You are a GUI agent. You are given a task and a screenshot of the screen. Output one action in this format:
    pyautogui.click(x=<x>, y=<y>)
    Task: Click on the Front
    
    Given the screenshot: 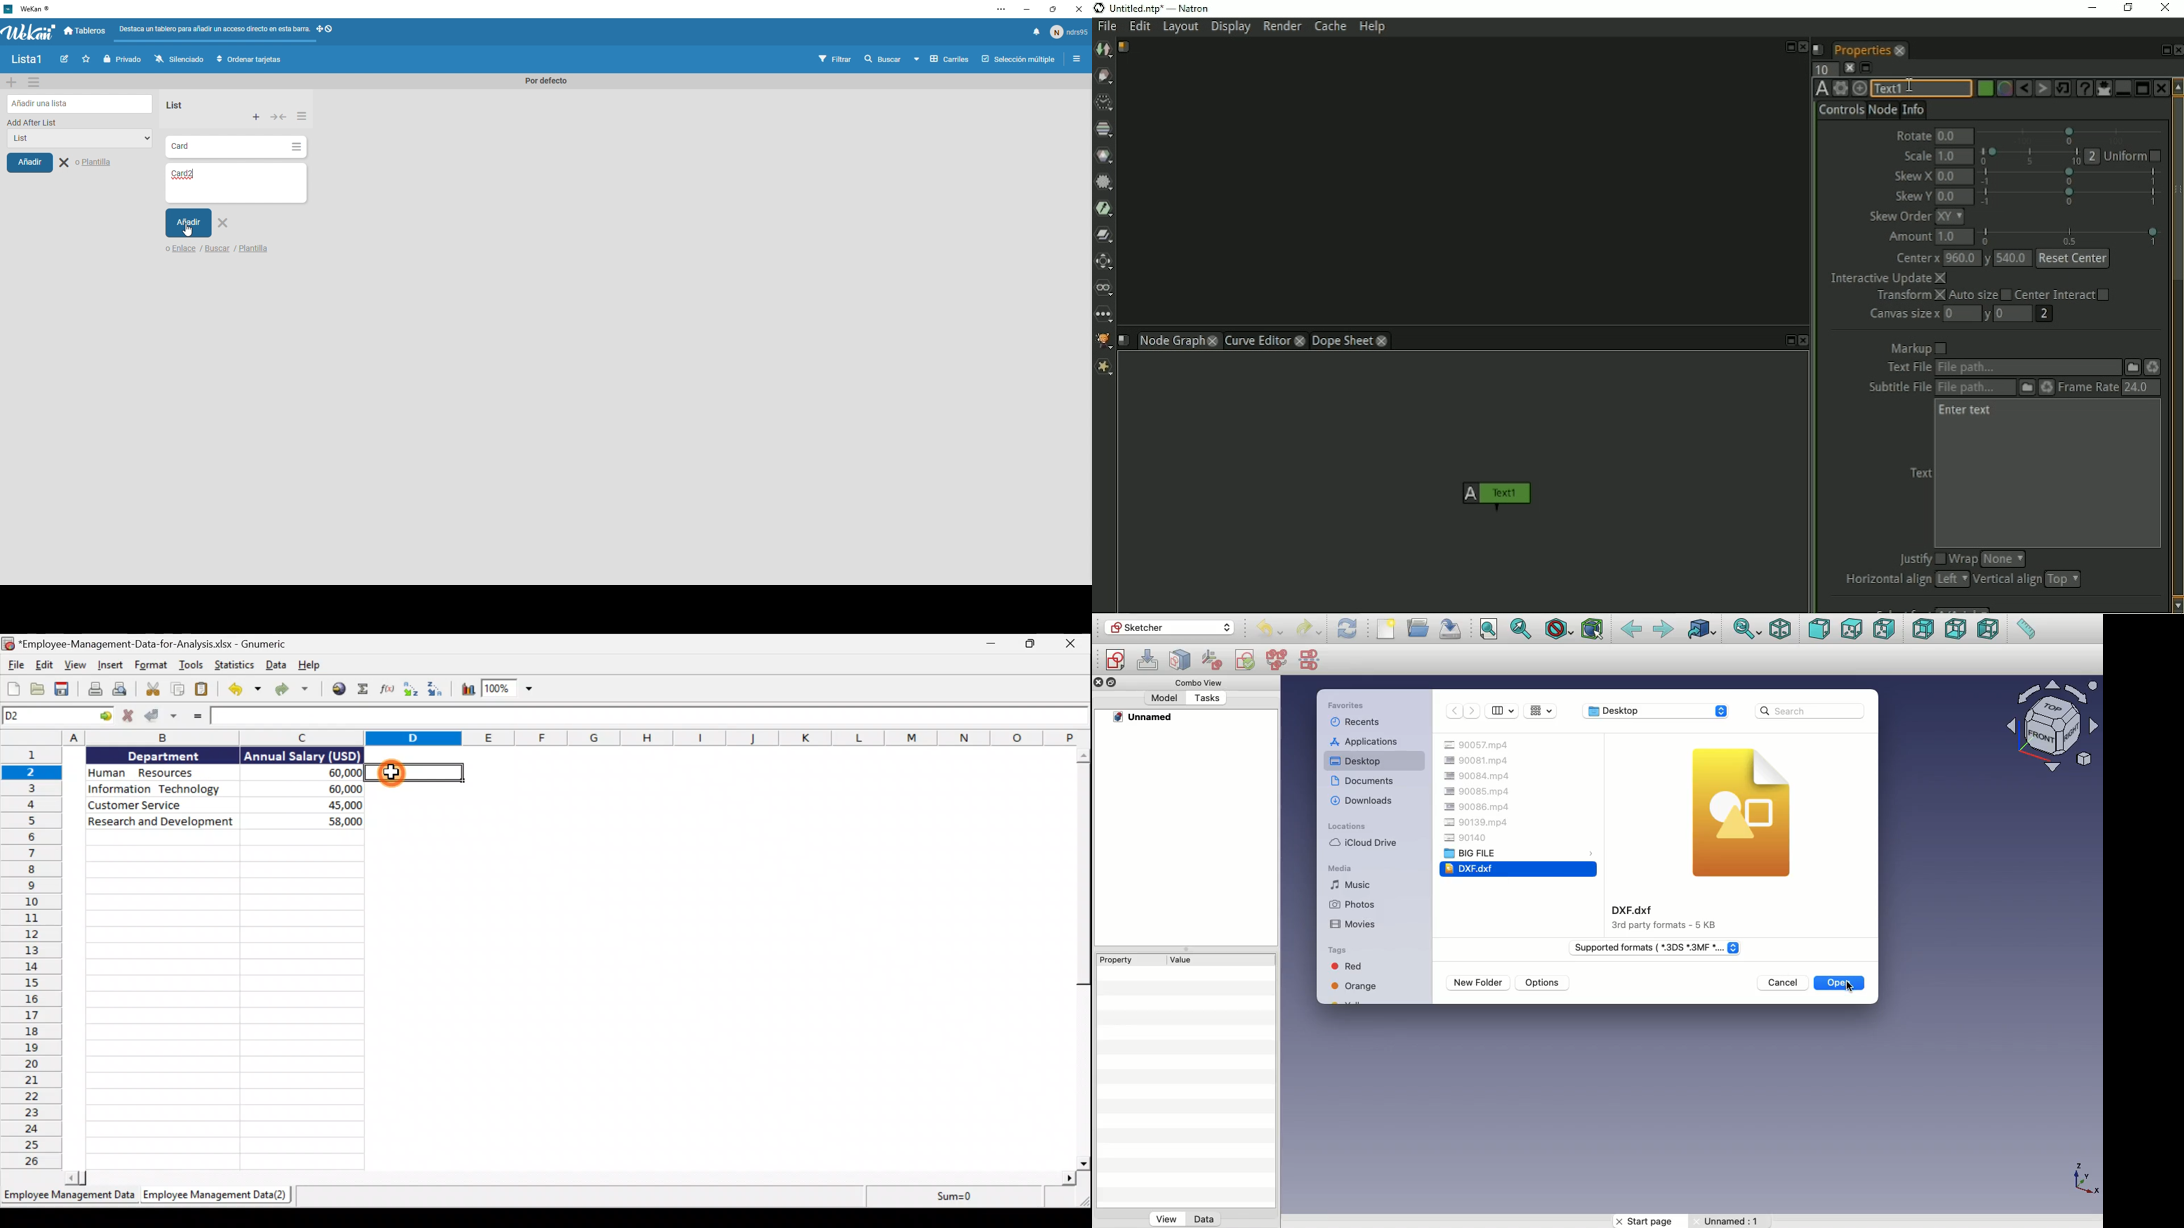 What is the action you would take?
    pyautogui.click(x=1819, y=631)
    